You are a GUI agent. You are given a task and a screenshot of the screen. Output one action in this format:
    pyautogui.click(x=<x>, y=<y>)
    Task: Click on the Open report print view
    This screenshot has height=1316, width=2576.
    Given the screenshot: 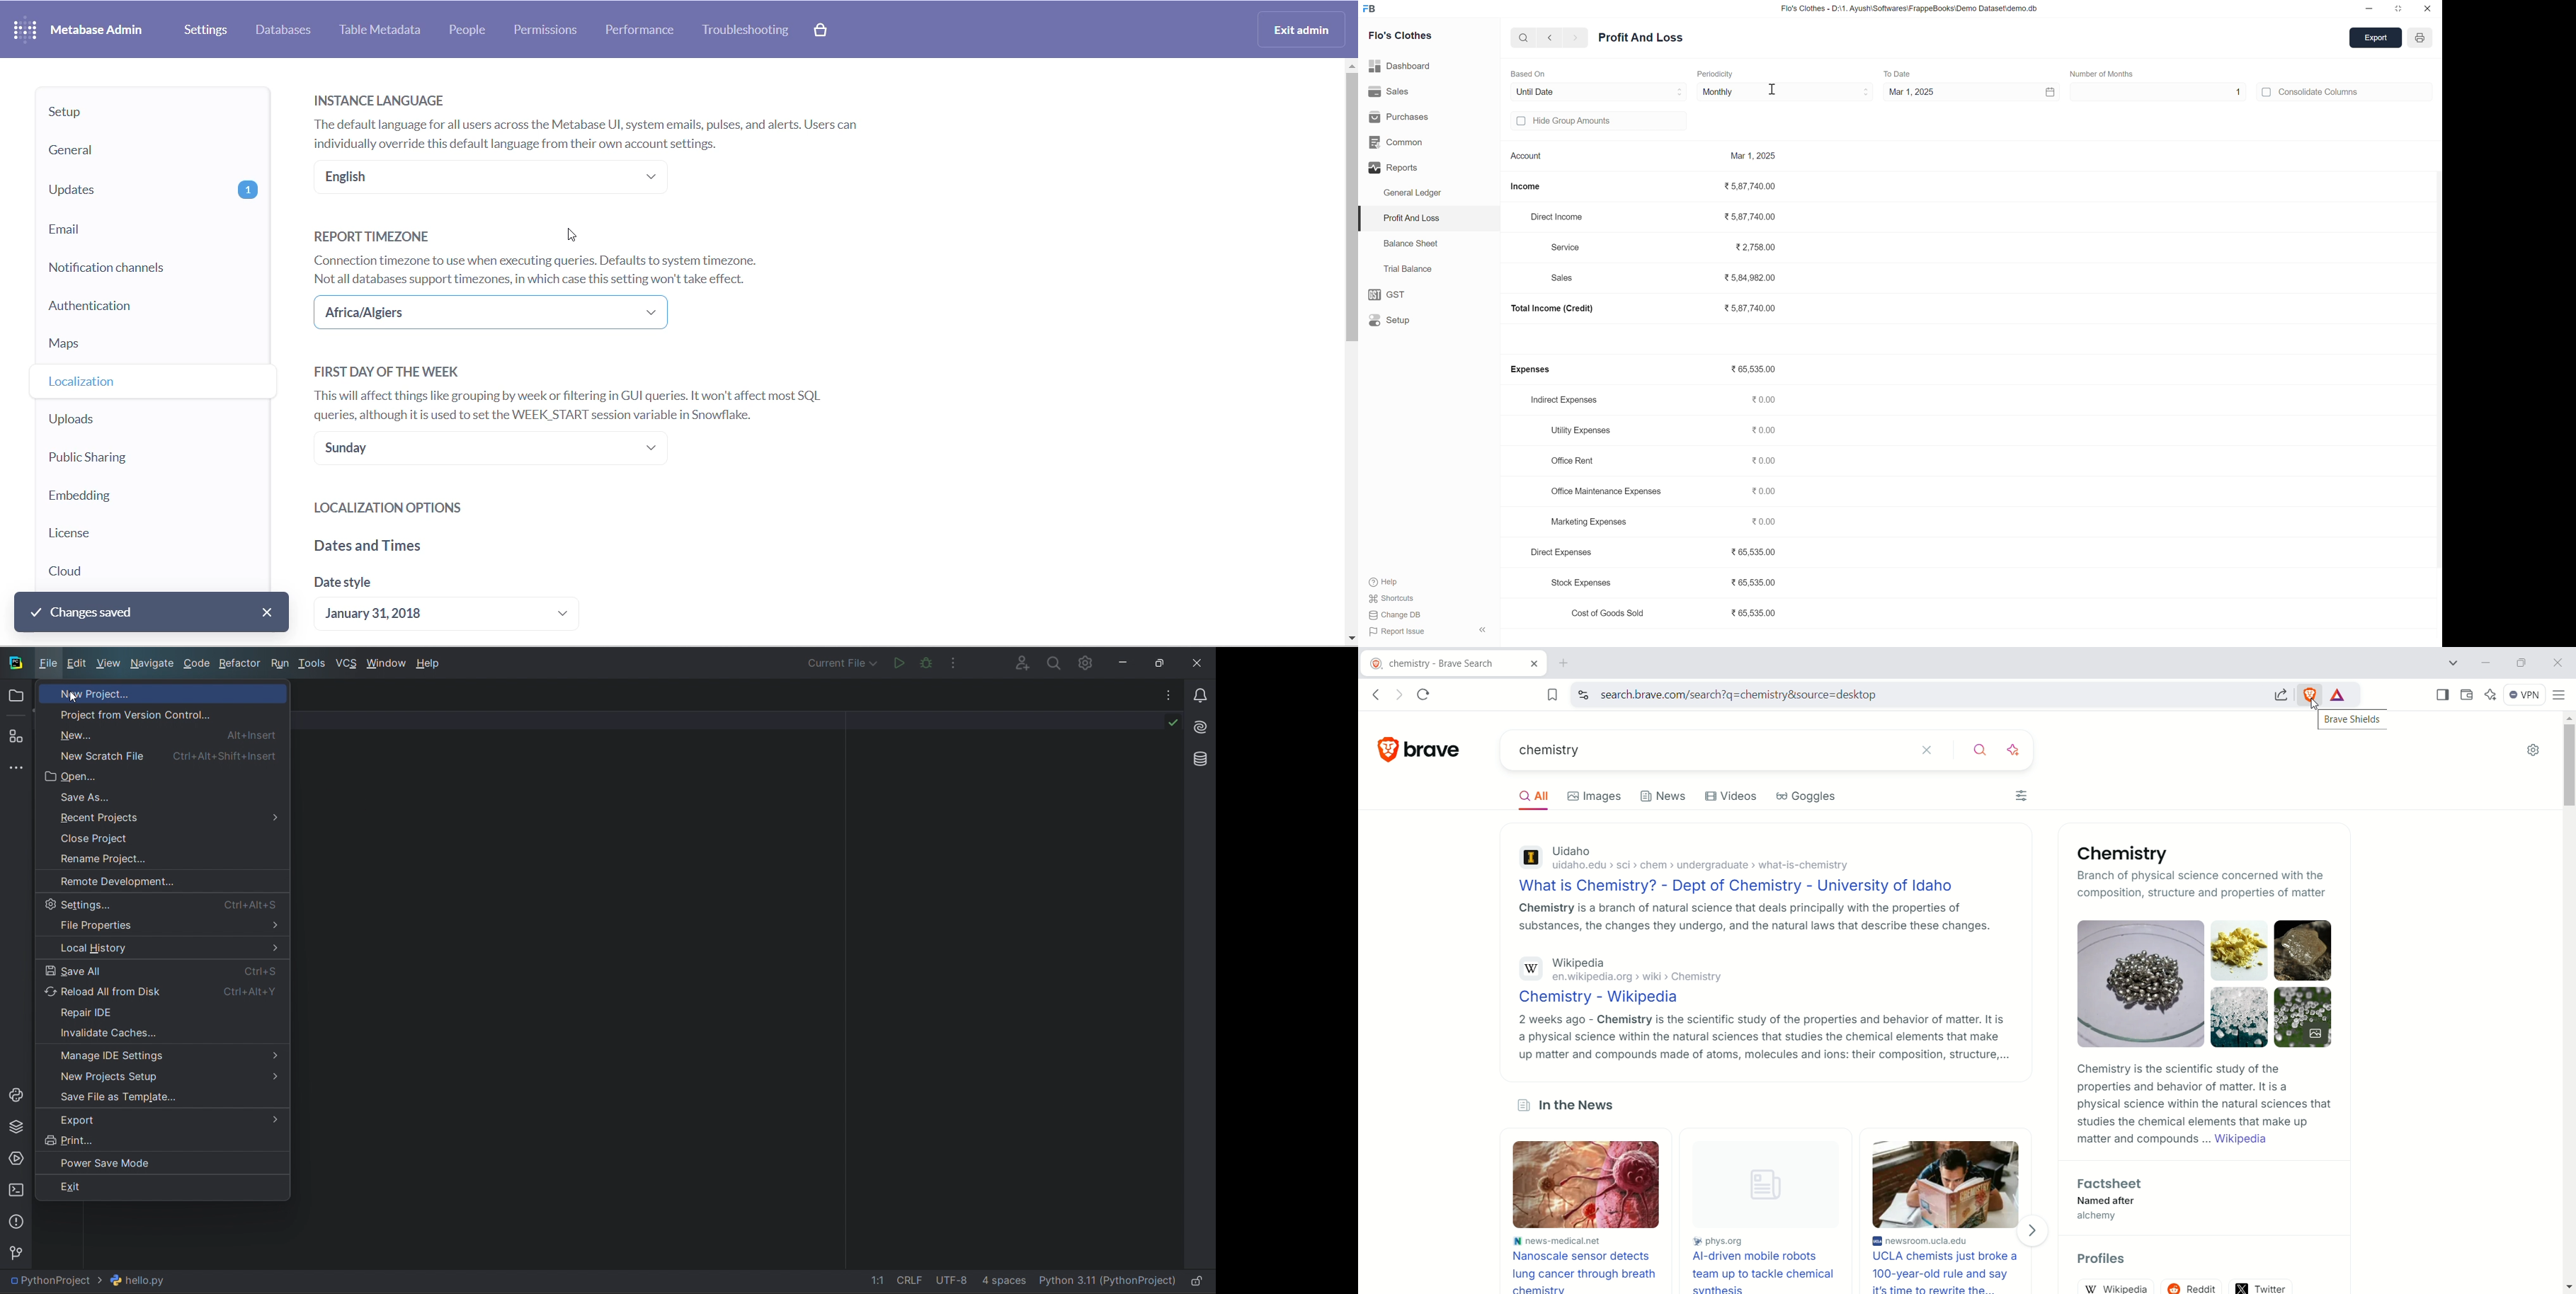 What is the action you would take?
    pyautogui.click(x=2419, y=37)
    